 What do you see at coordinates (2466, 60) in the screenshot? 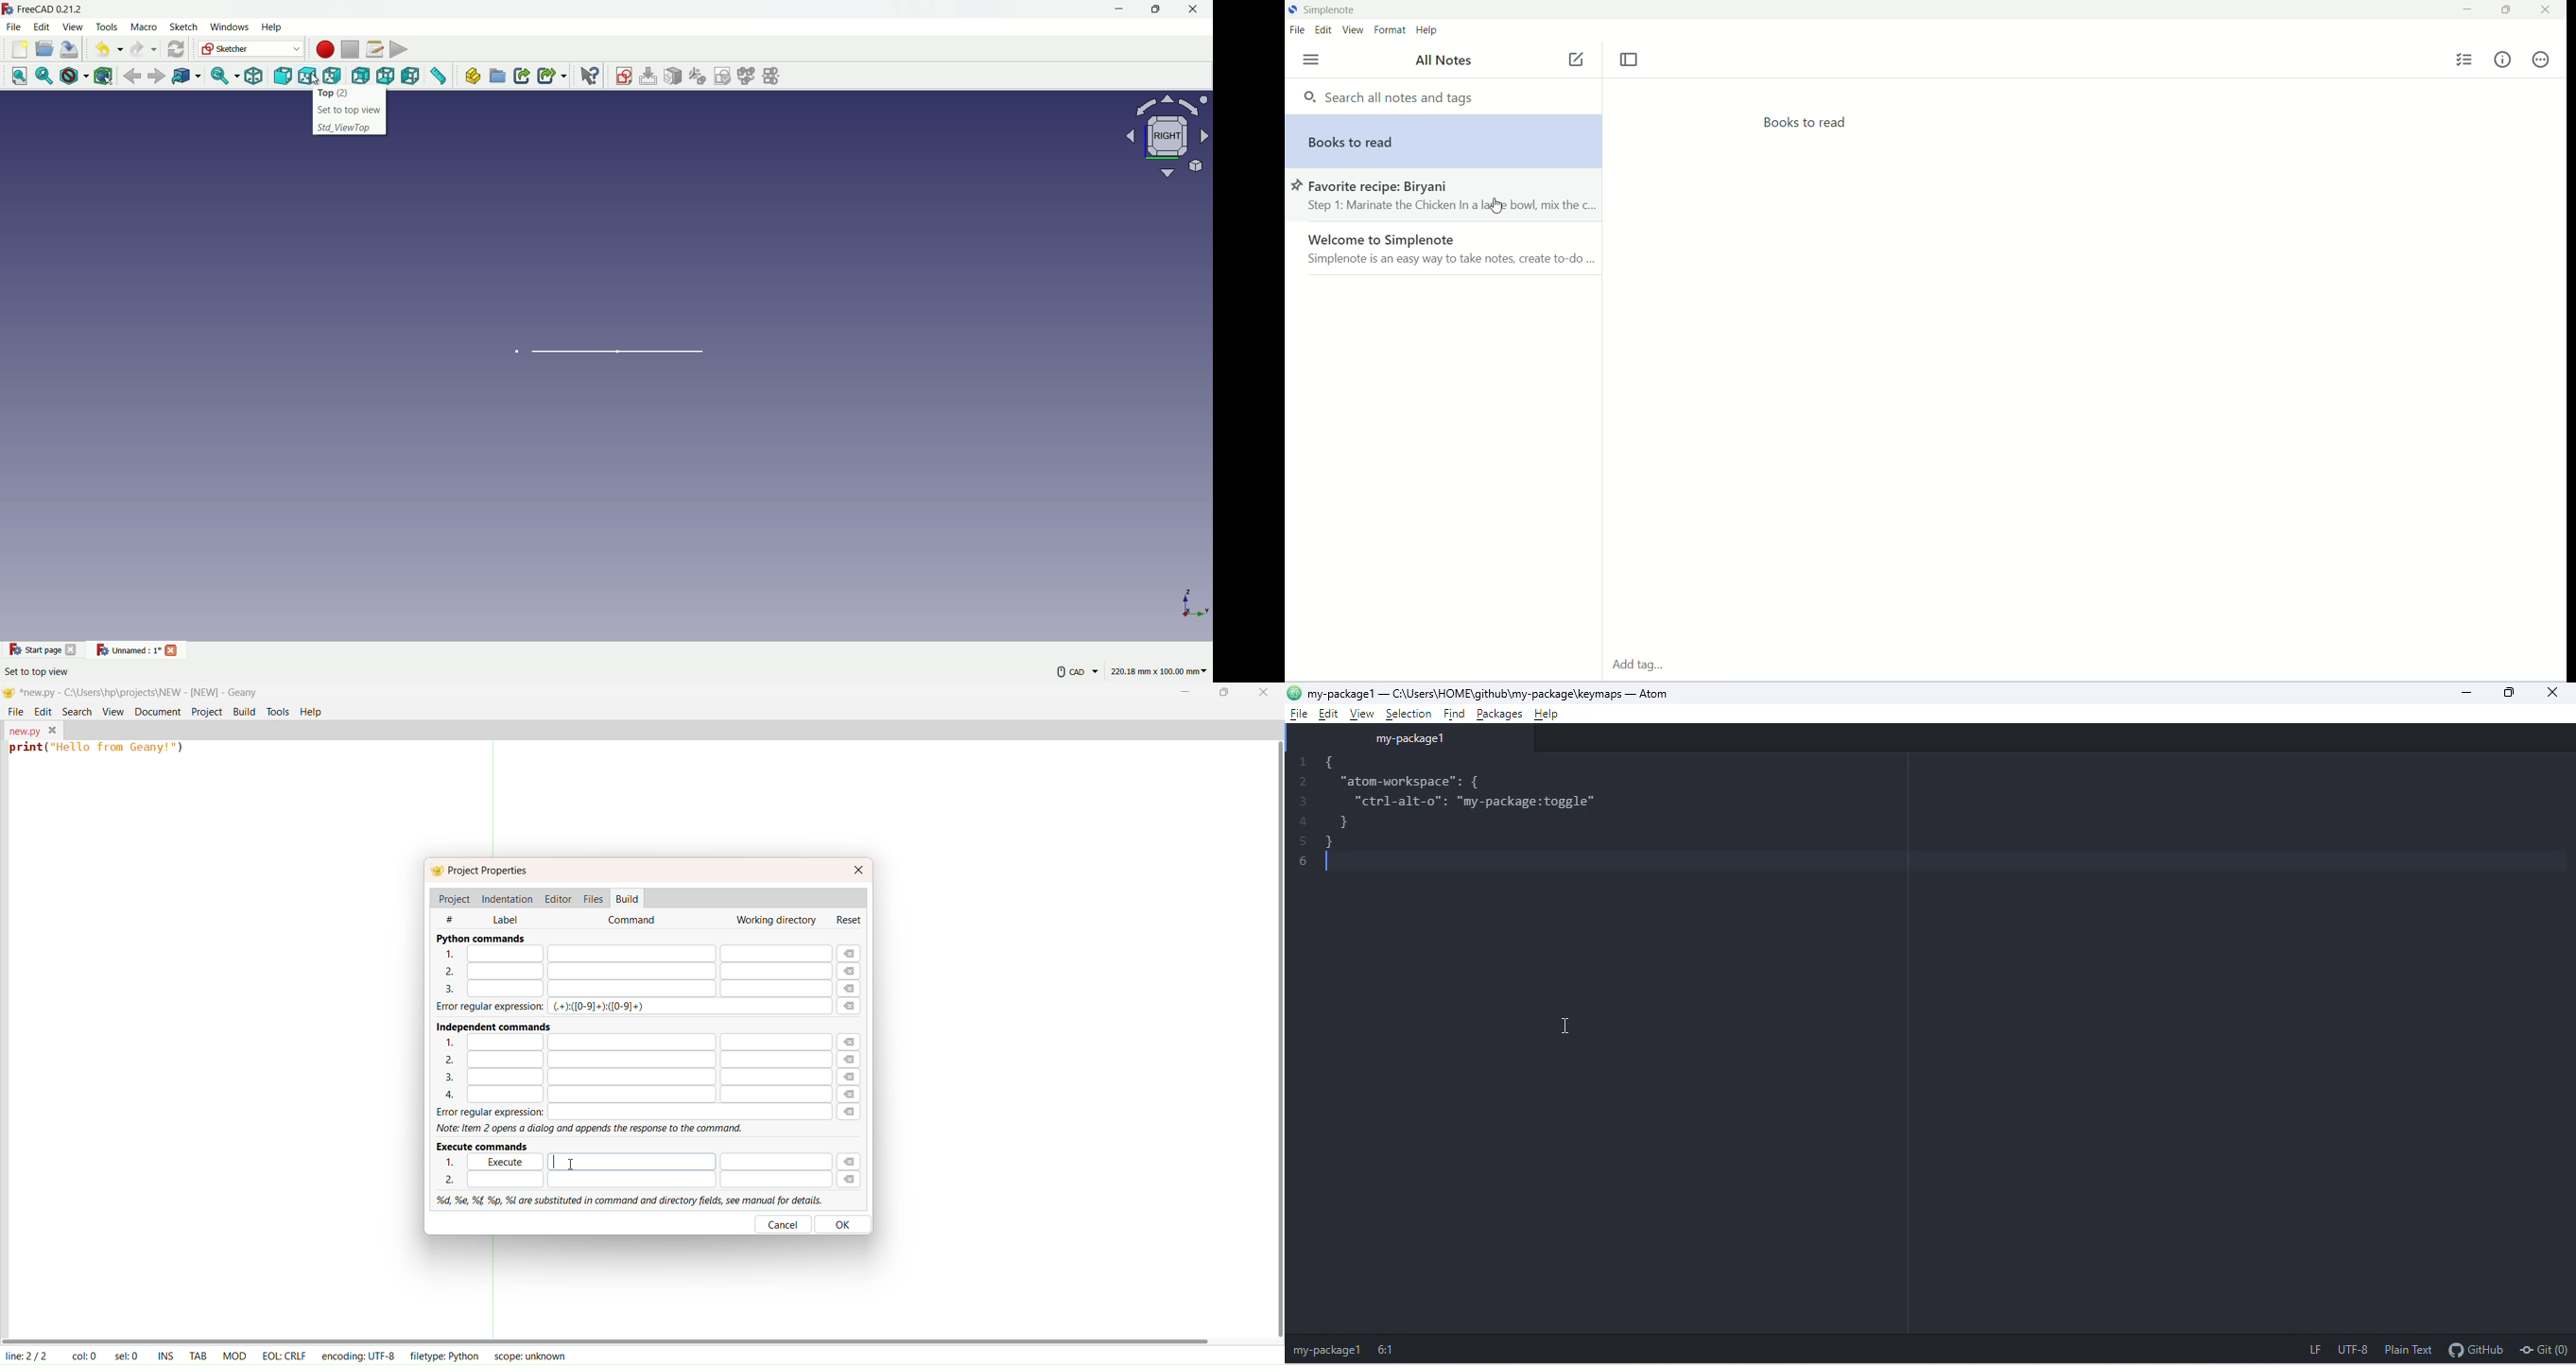
I see `insert checklist` at bounding box center [2466, 60].